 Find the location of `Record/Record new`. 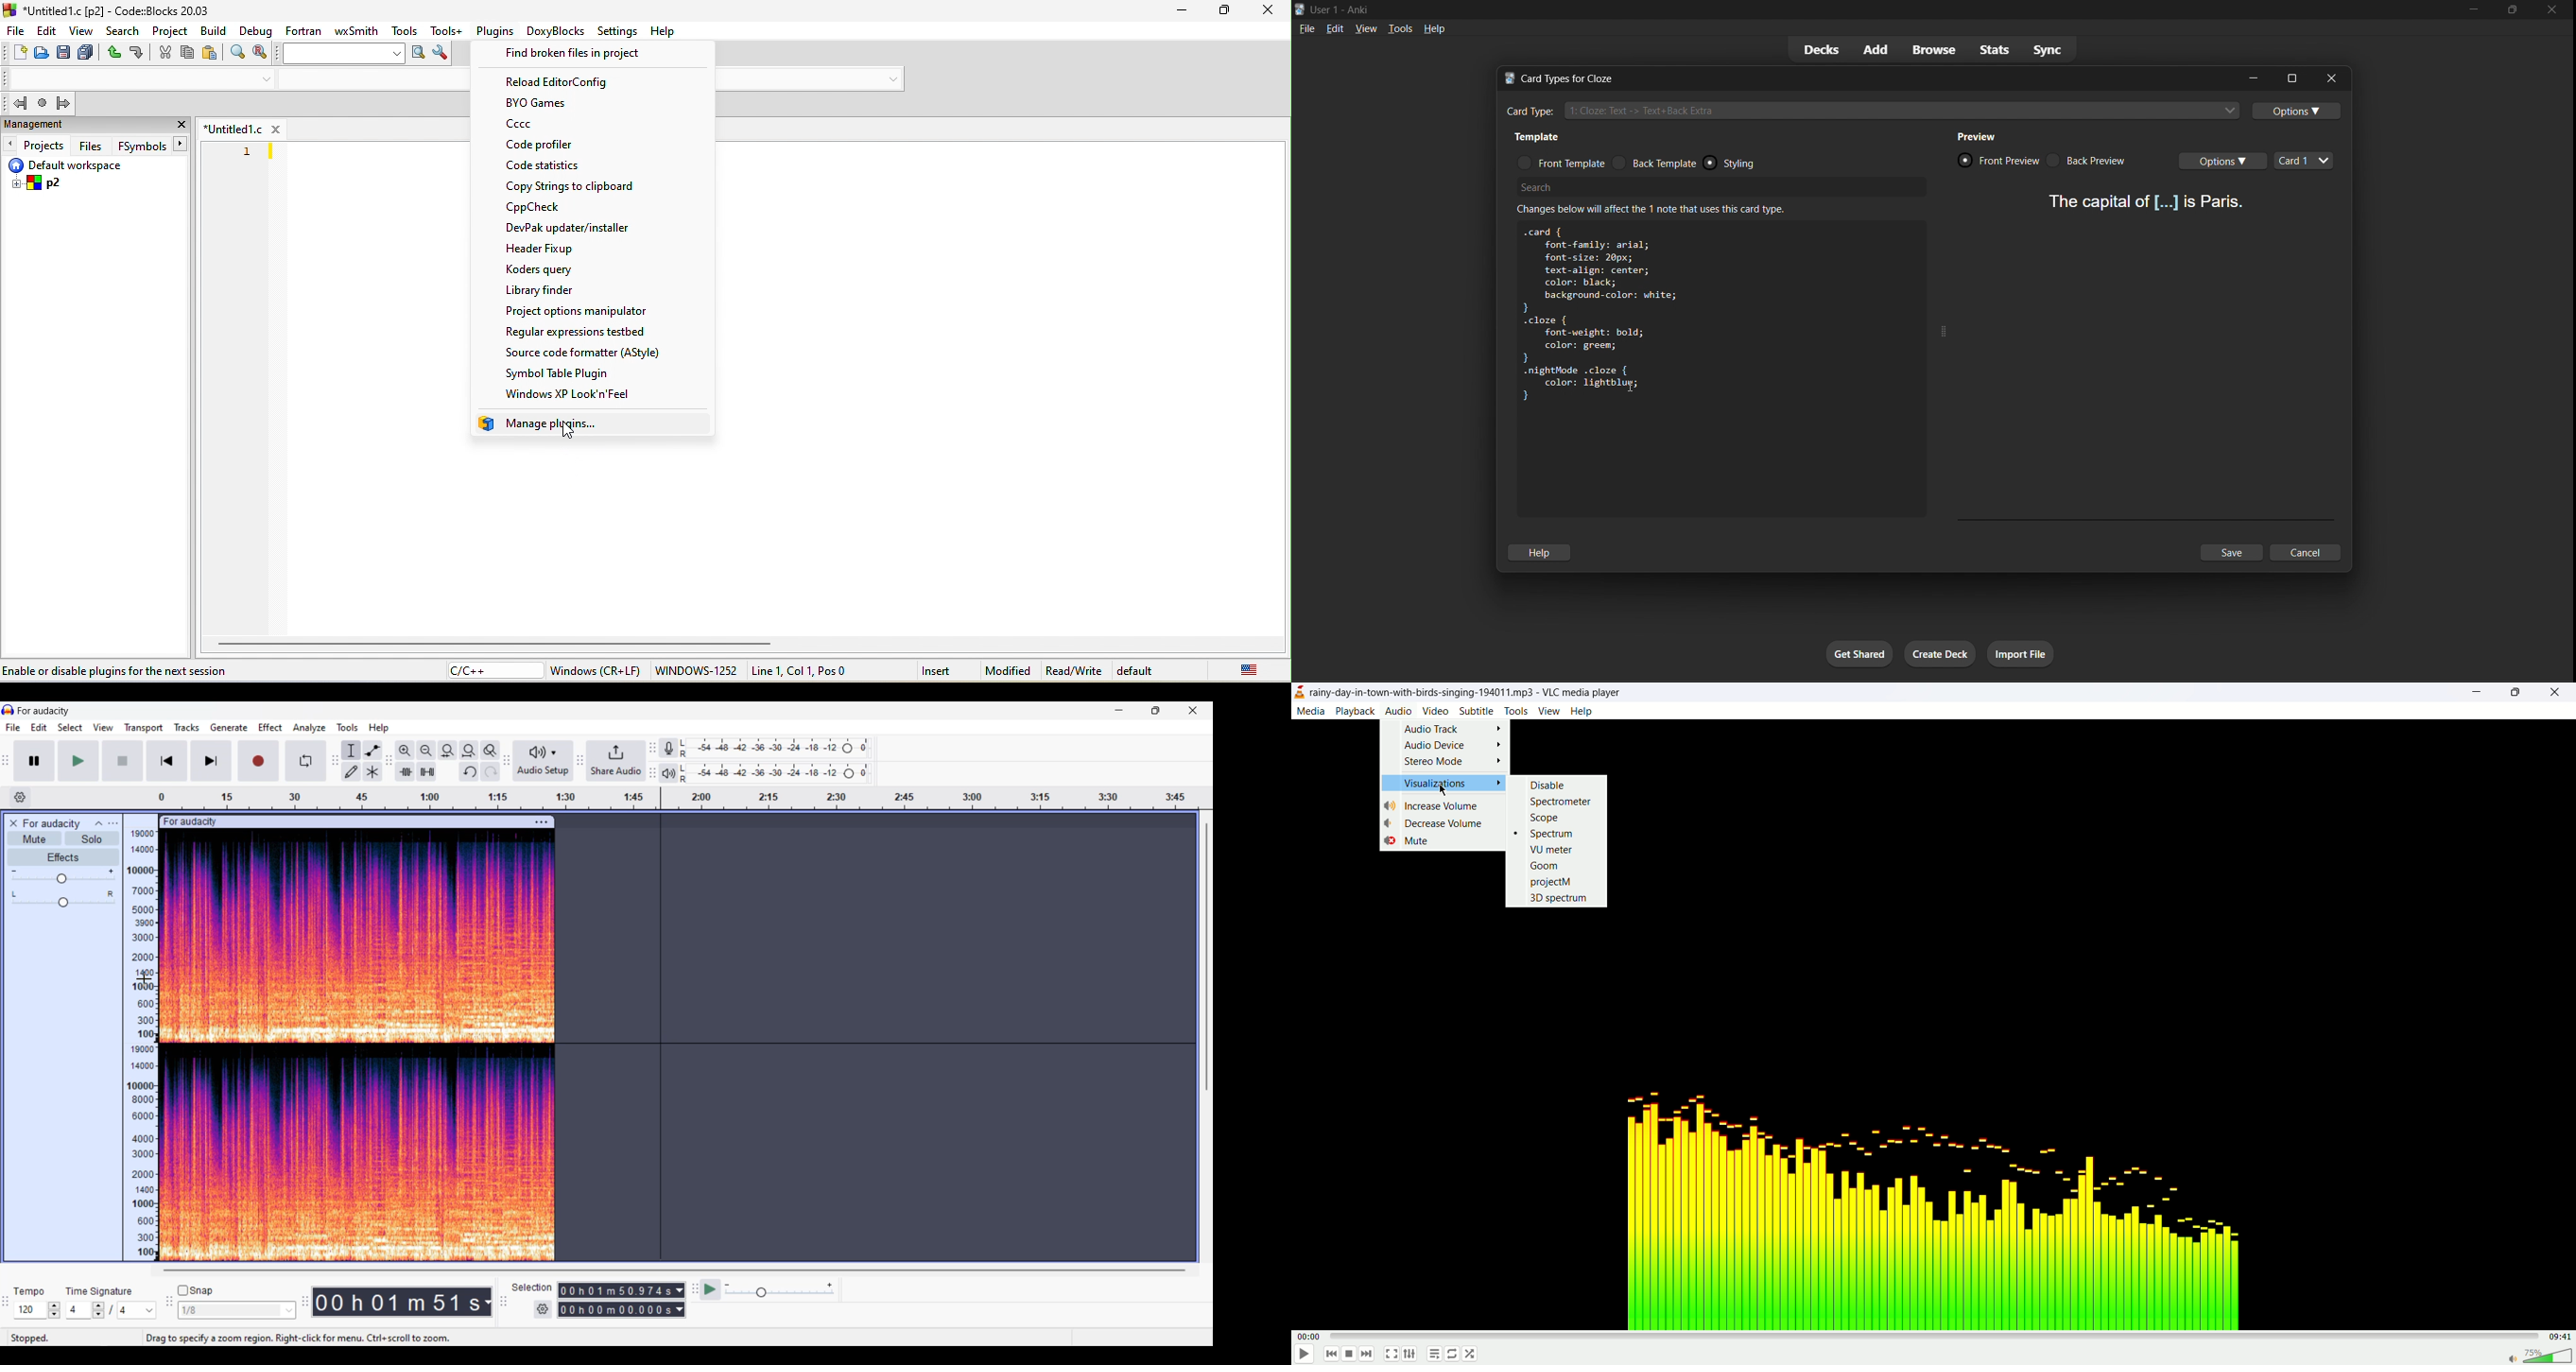

Record/Record new is located at coordinates (259, 761).